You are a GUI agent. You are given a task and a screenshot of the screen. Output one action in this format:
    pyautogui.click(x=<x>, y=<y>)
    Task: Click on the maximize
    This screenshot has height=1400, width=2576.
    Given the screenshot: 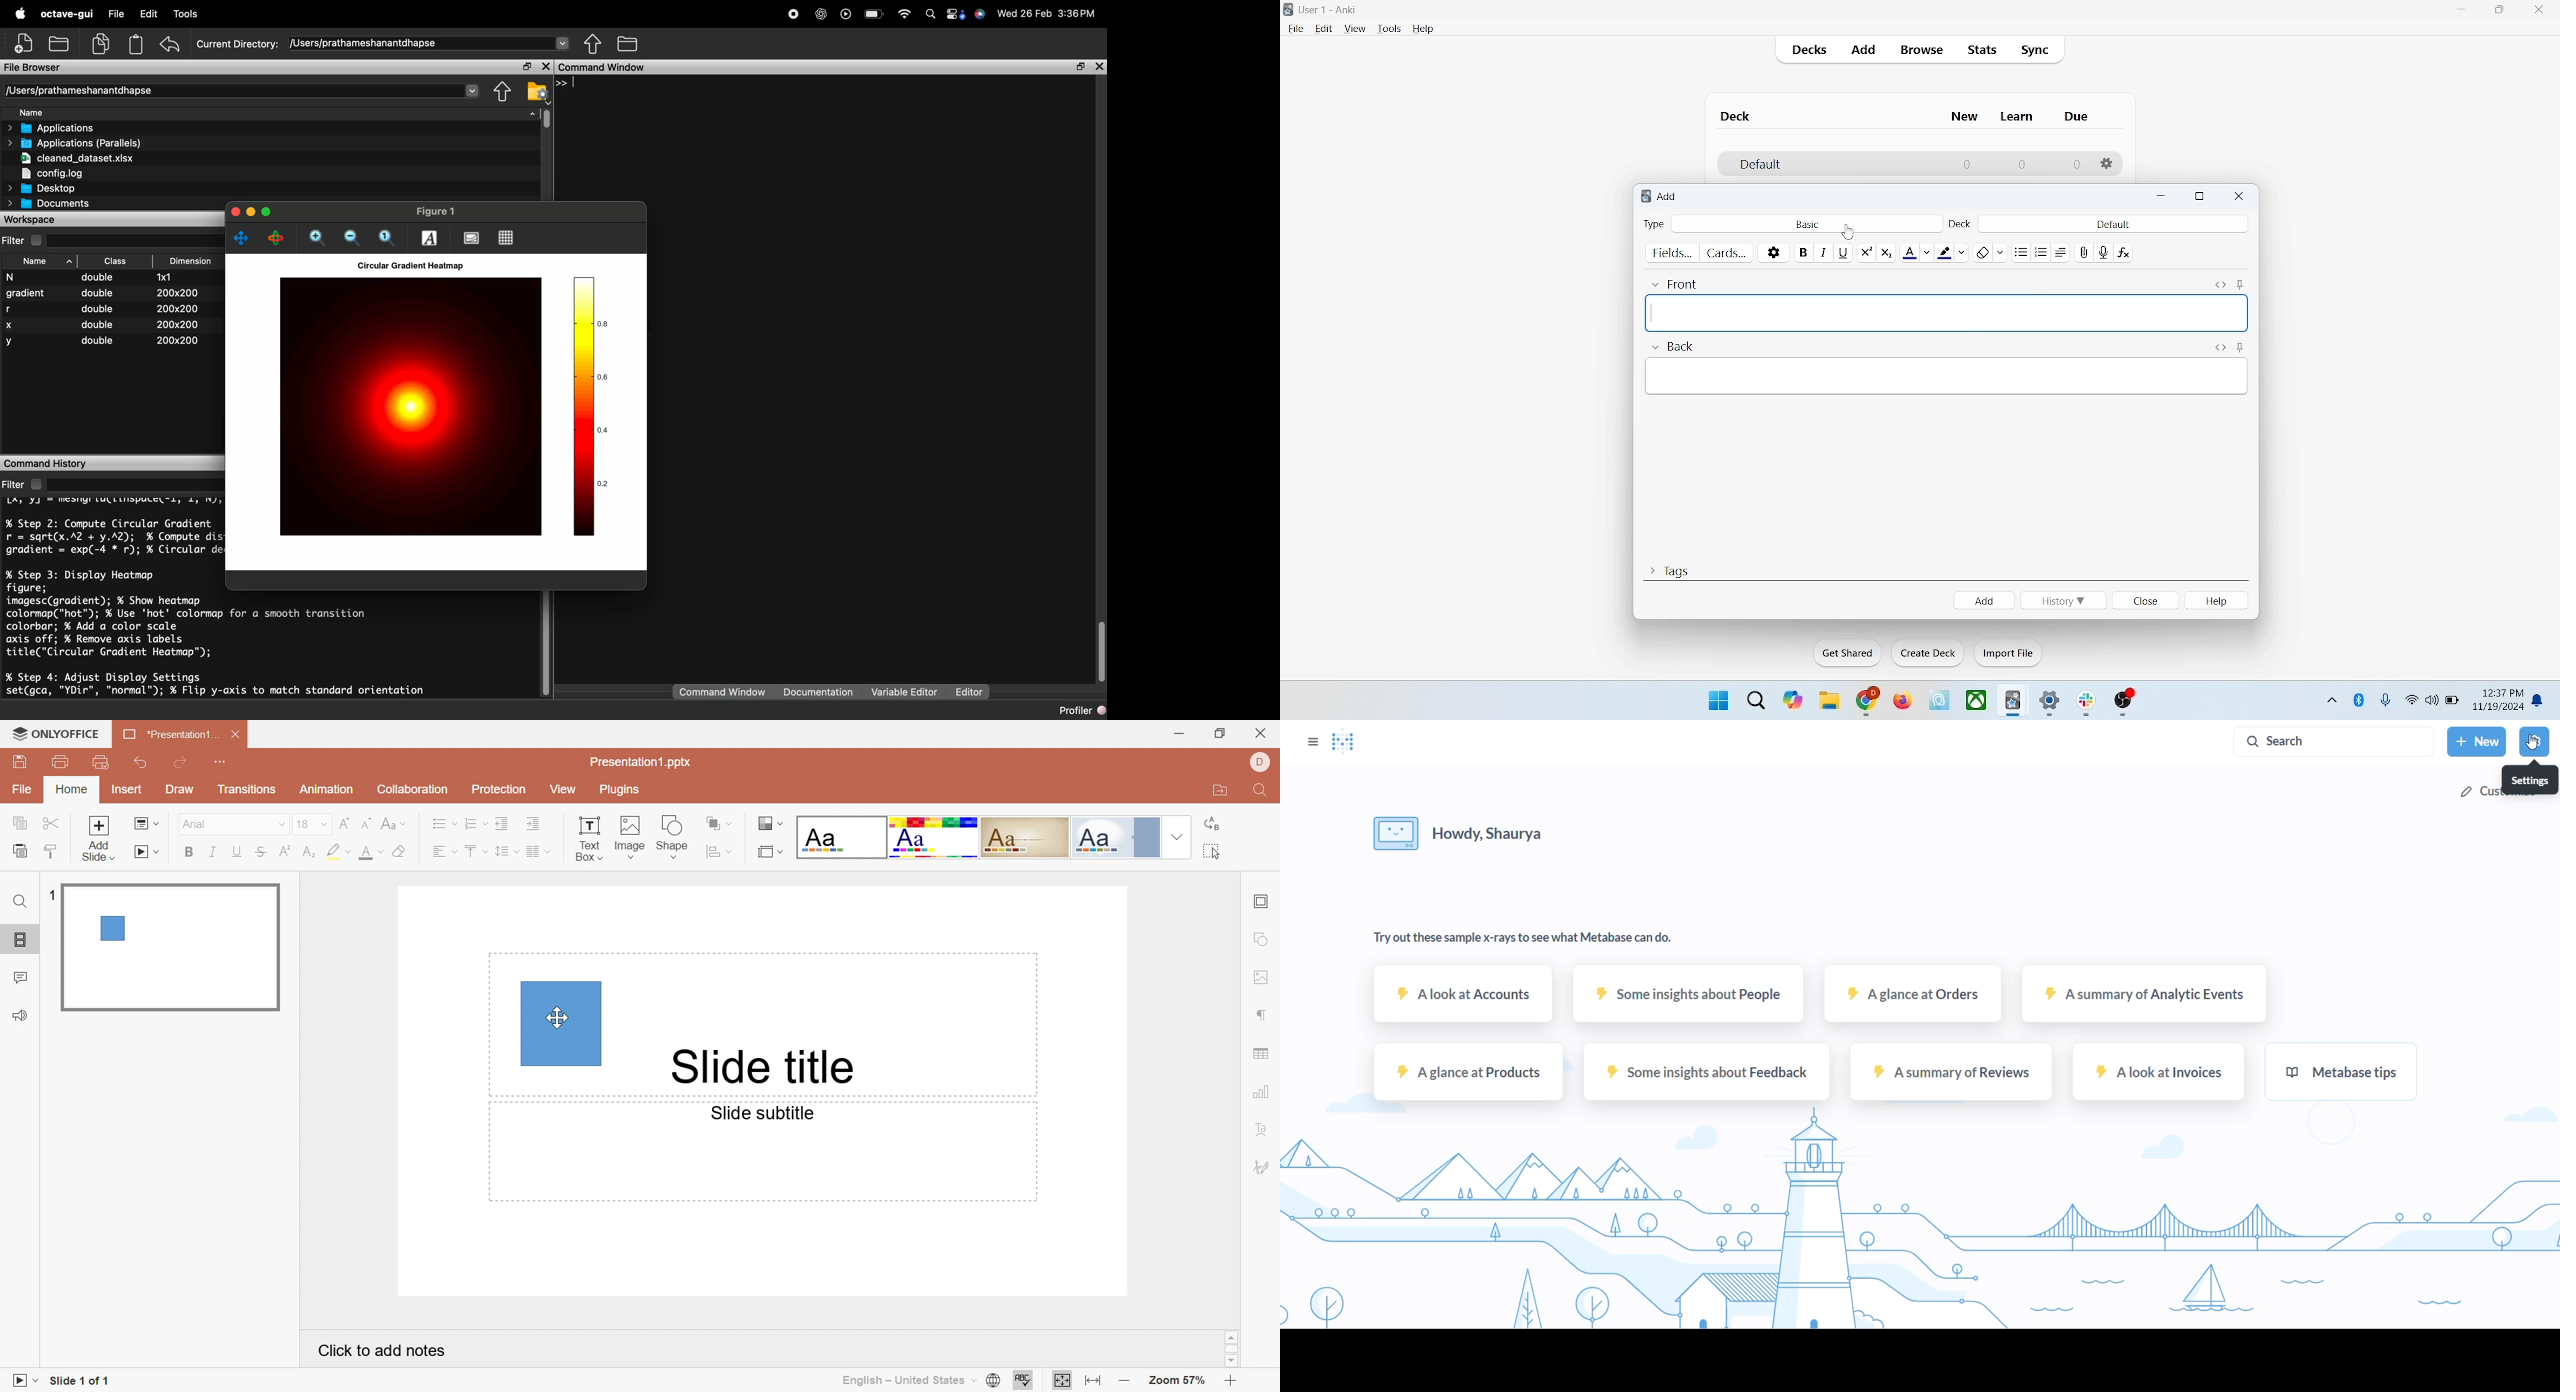 What is the action you would take?
    pyautogui.click(x=2500, y=13)
    